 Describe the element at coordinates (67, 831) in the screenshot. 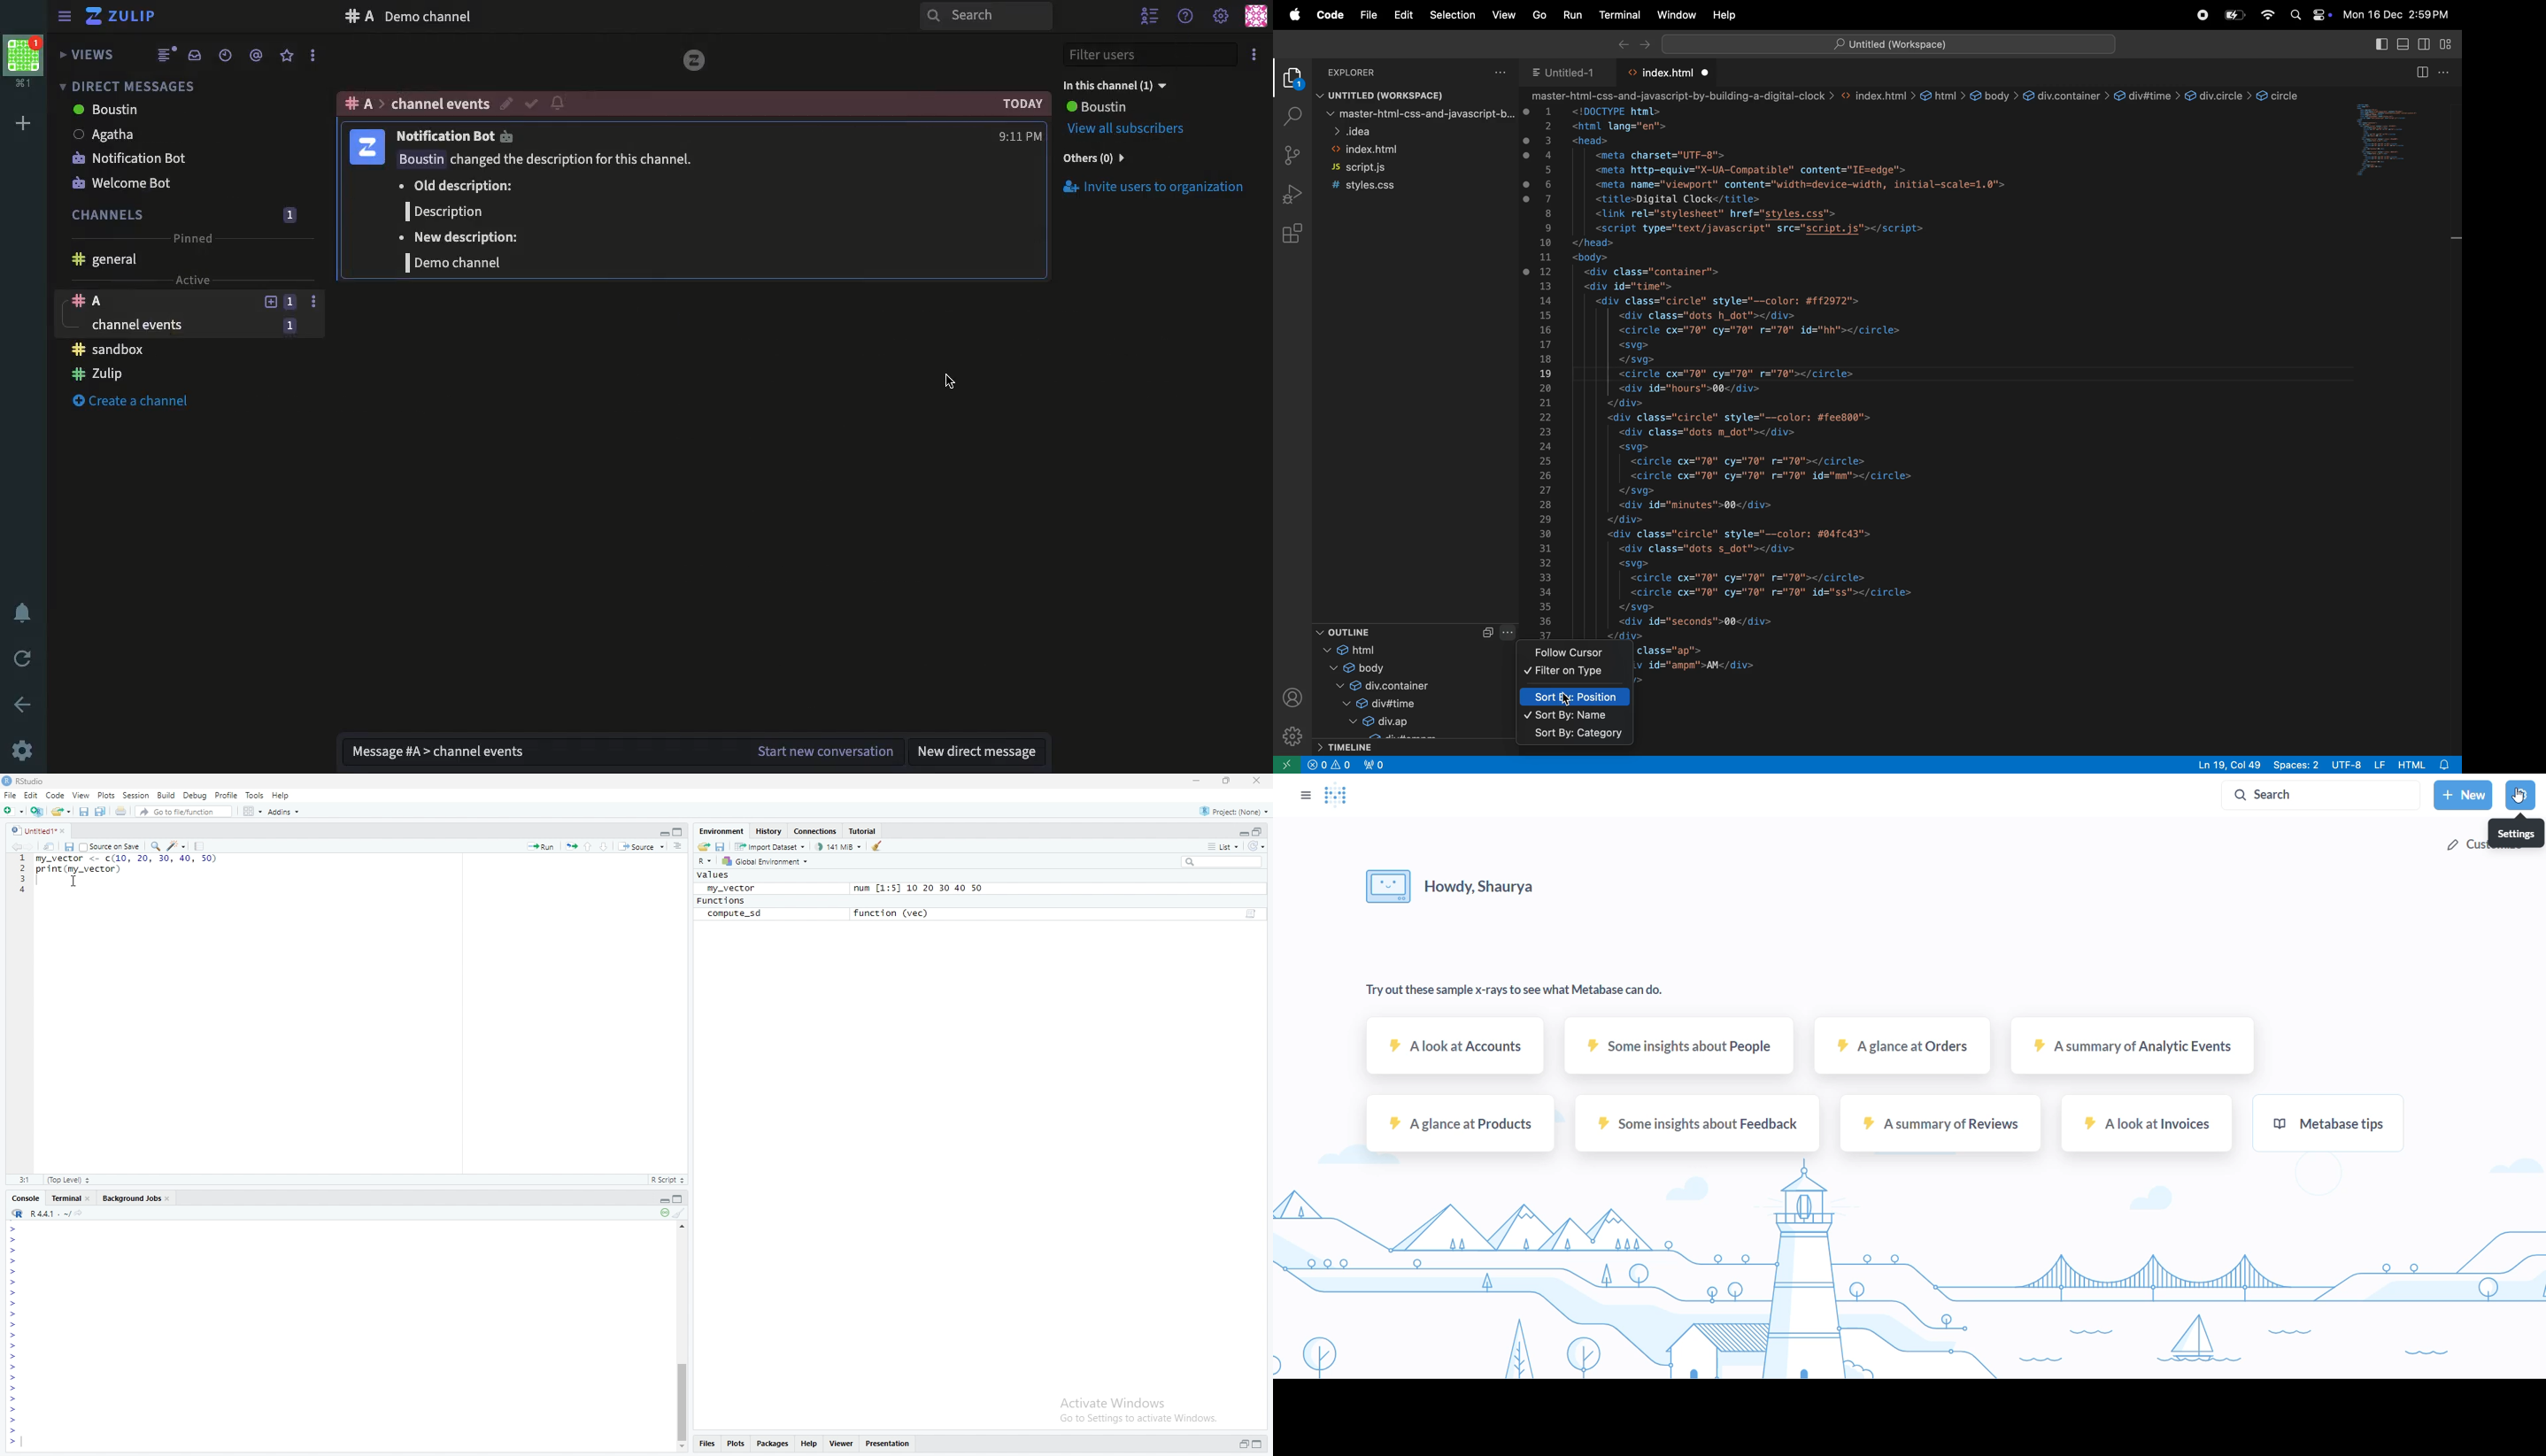

I see `Close` at that location.